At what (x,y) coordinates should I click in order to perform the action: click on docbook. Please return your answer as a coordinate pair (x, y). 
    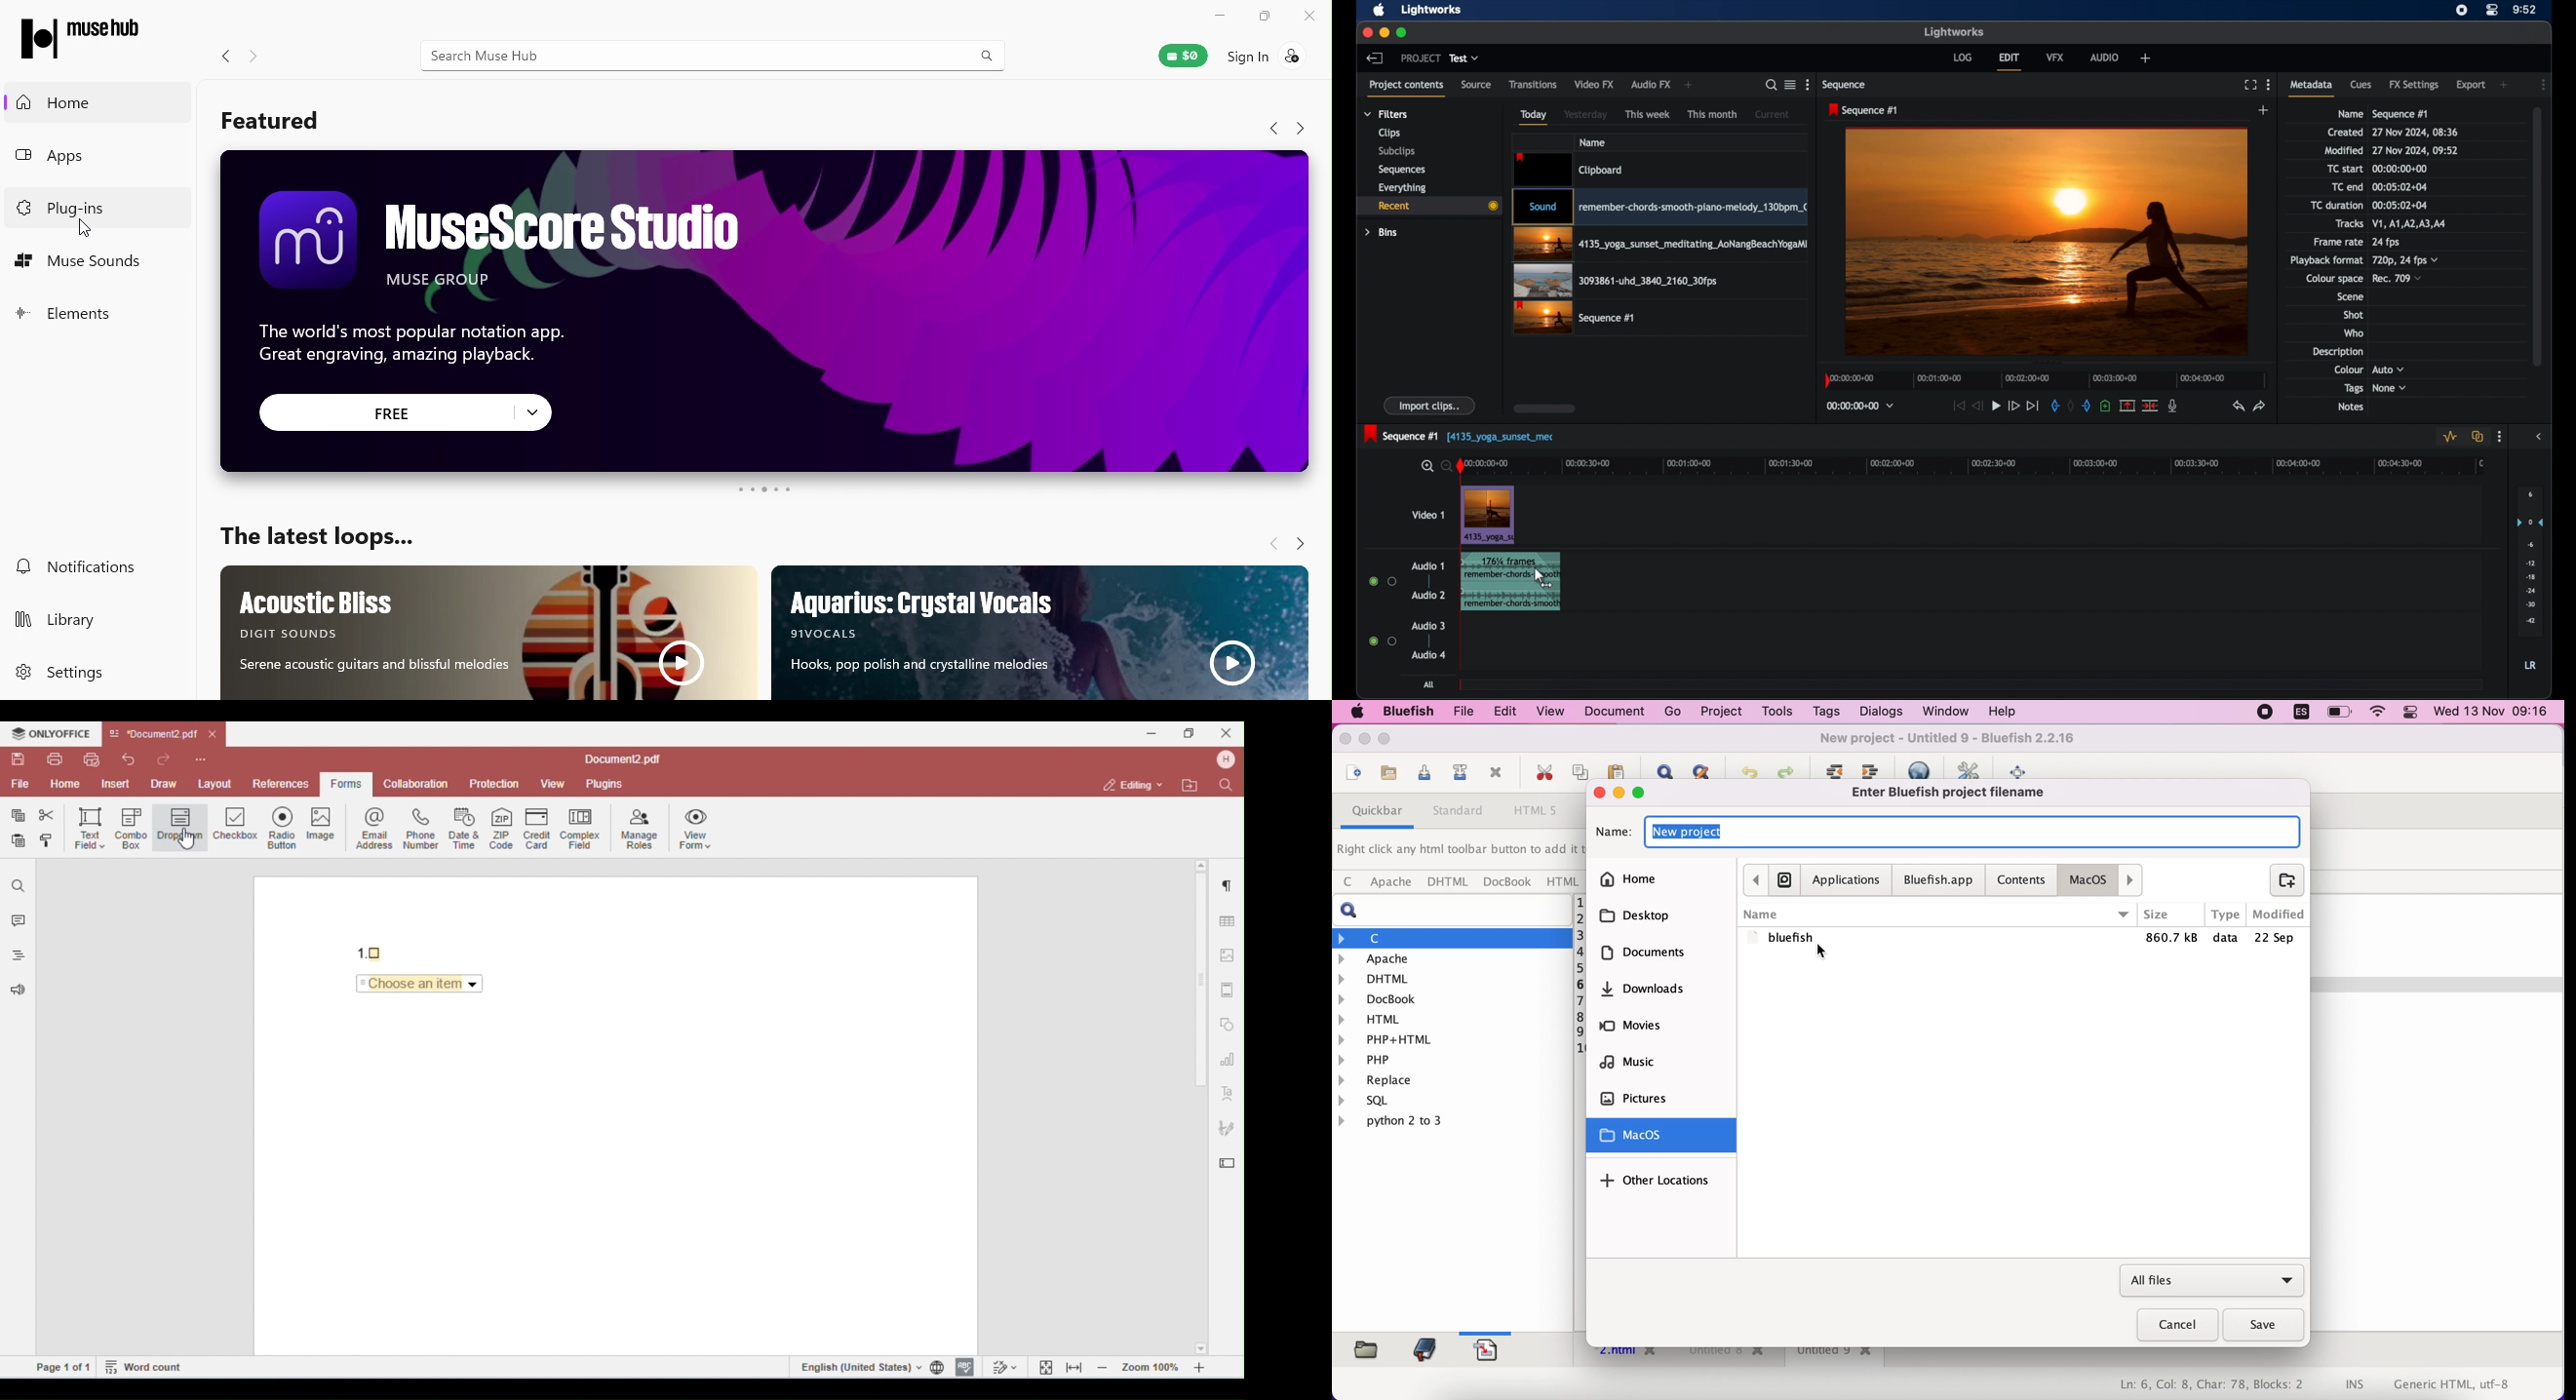
    Looking at the image, I should click on (1508, 883).